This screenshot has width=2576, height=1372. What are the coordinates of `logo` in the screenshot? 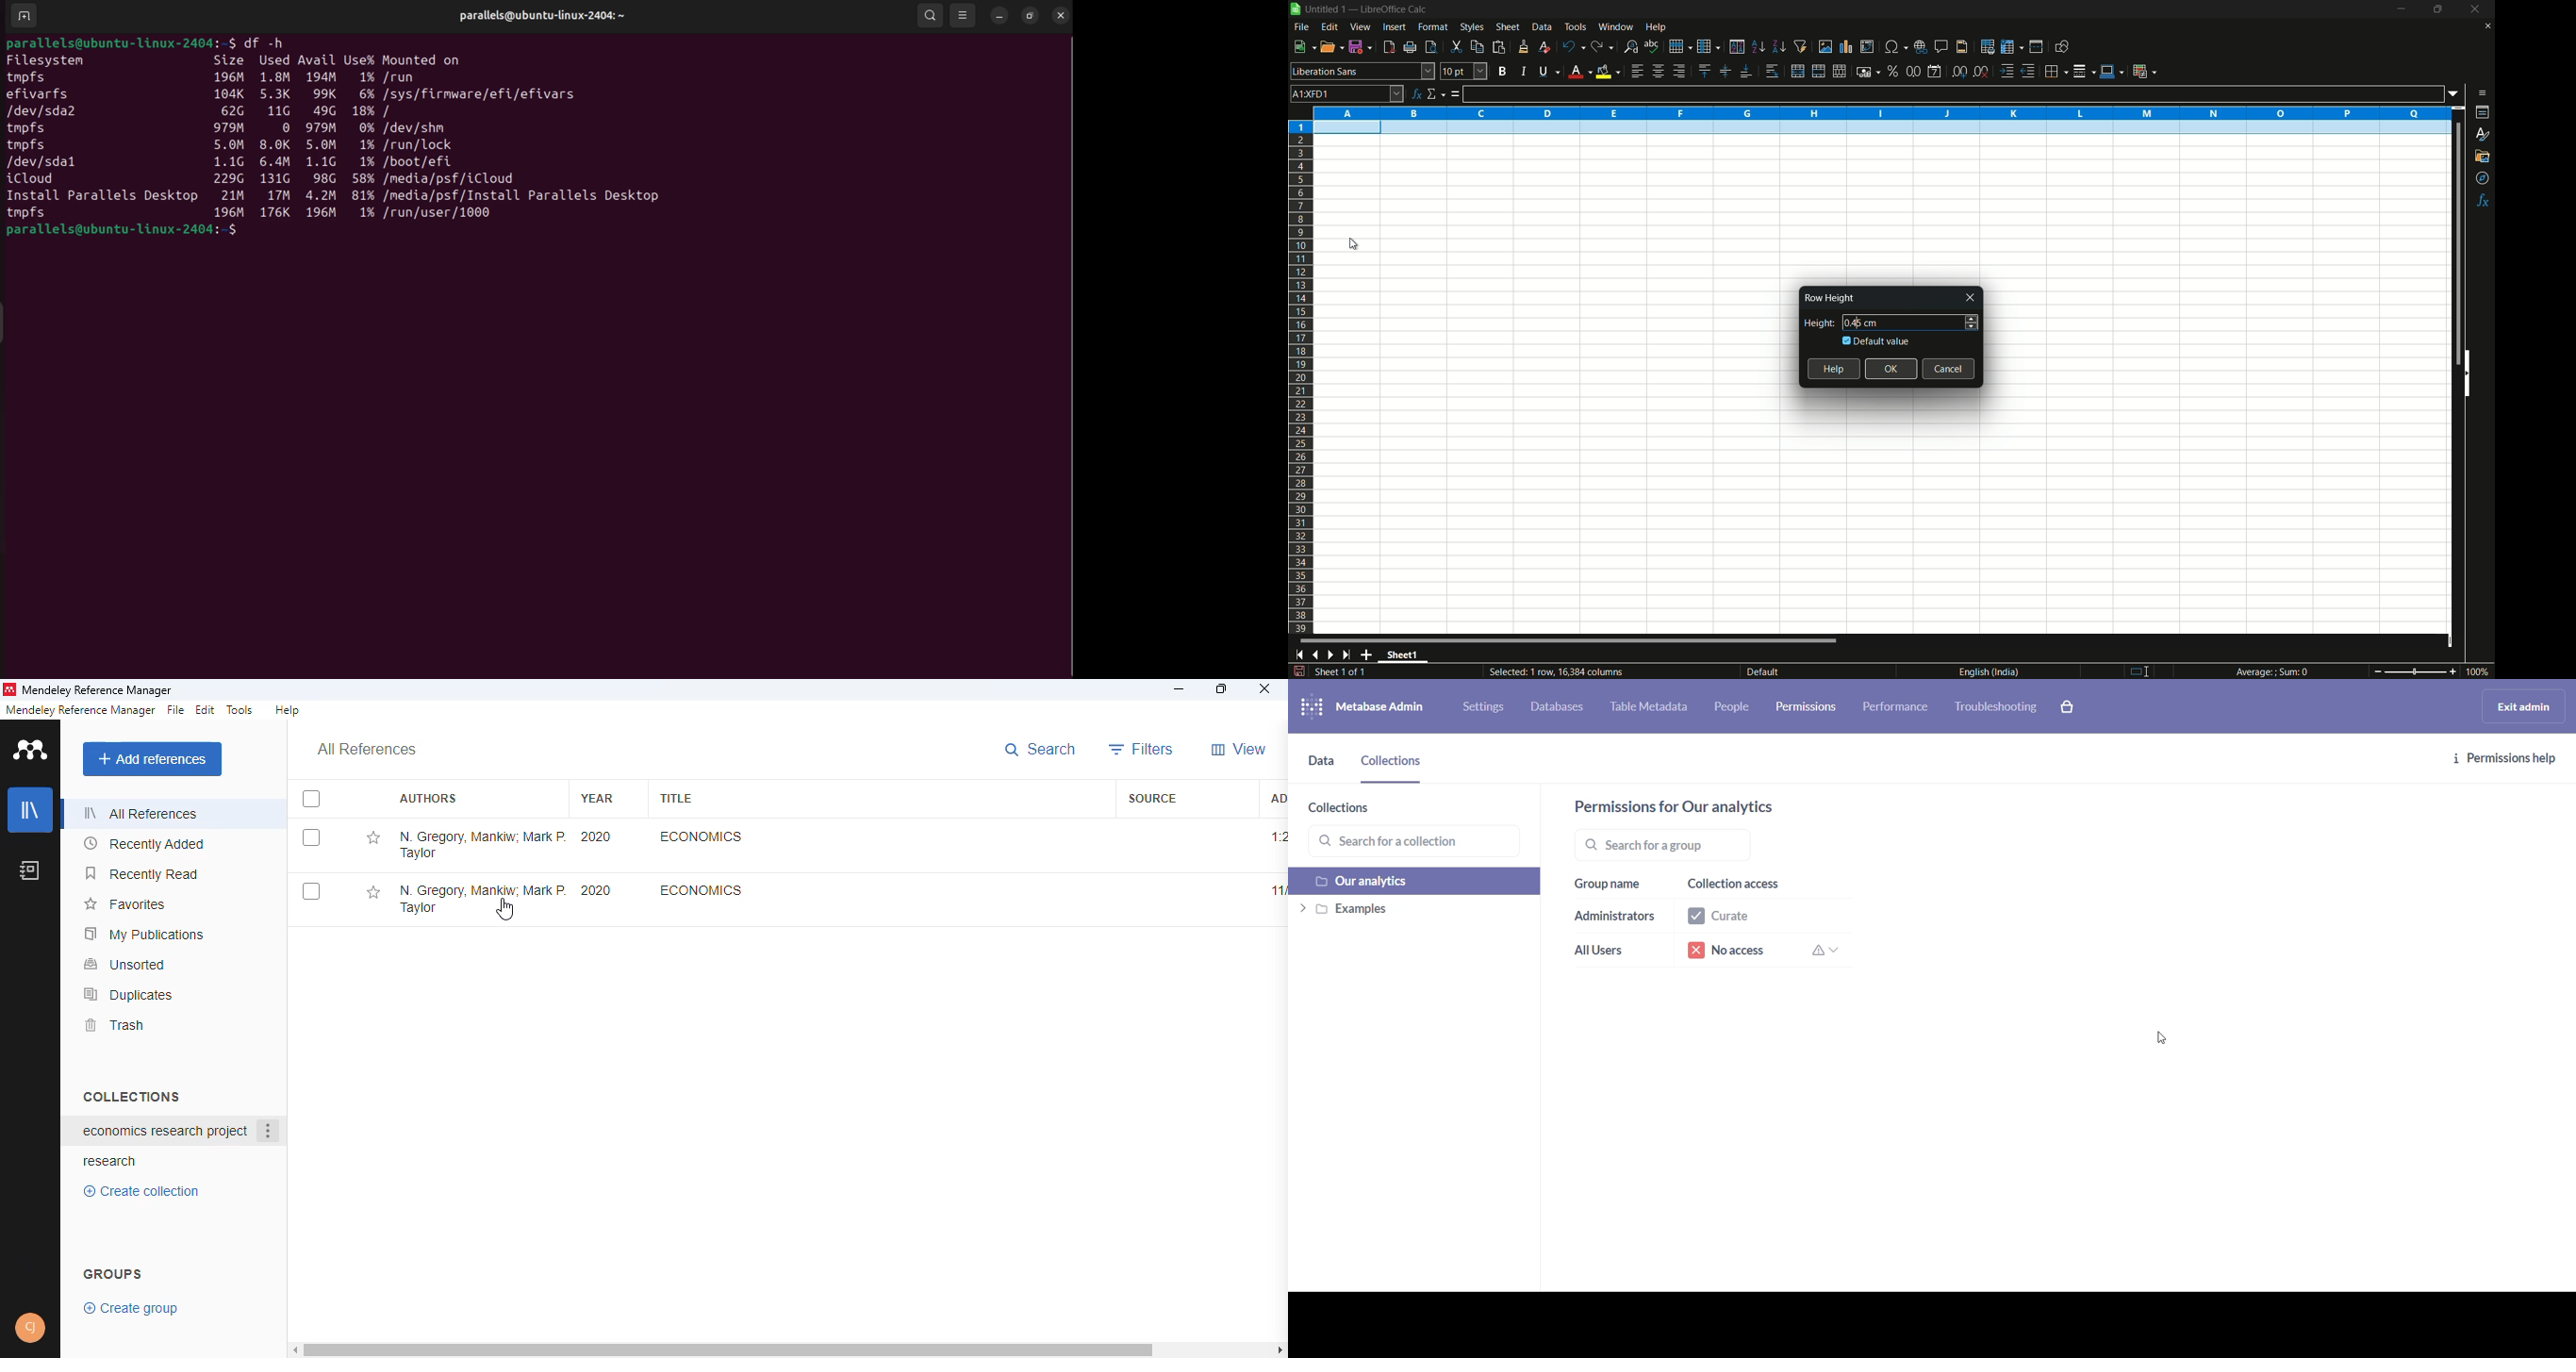 It's located at (32, 749).